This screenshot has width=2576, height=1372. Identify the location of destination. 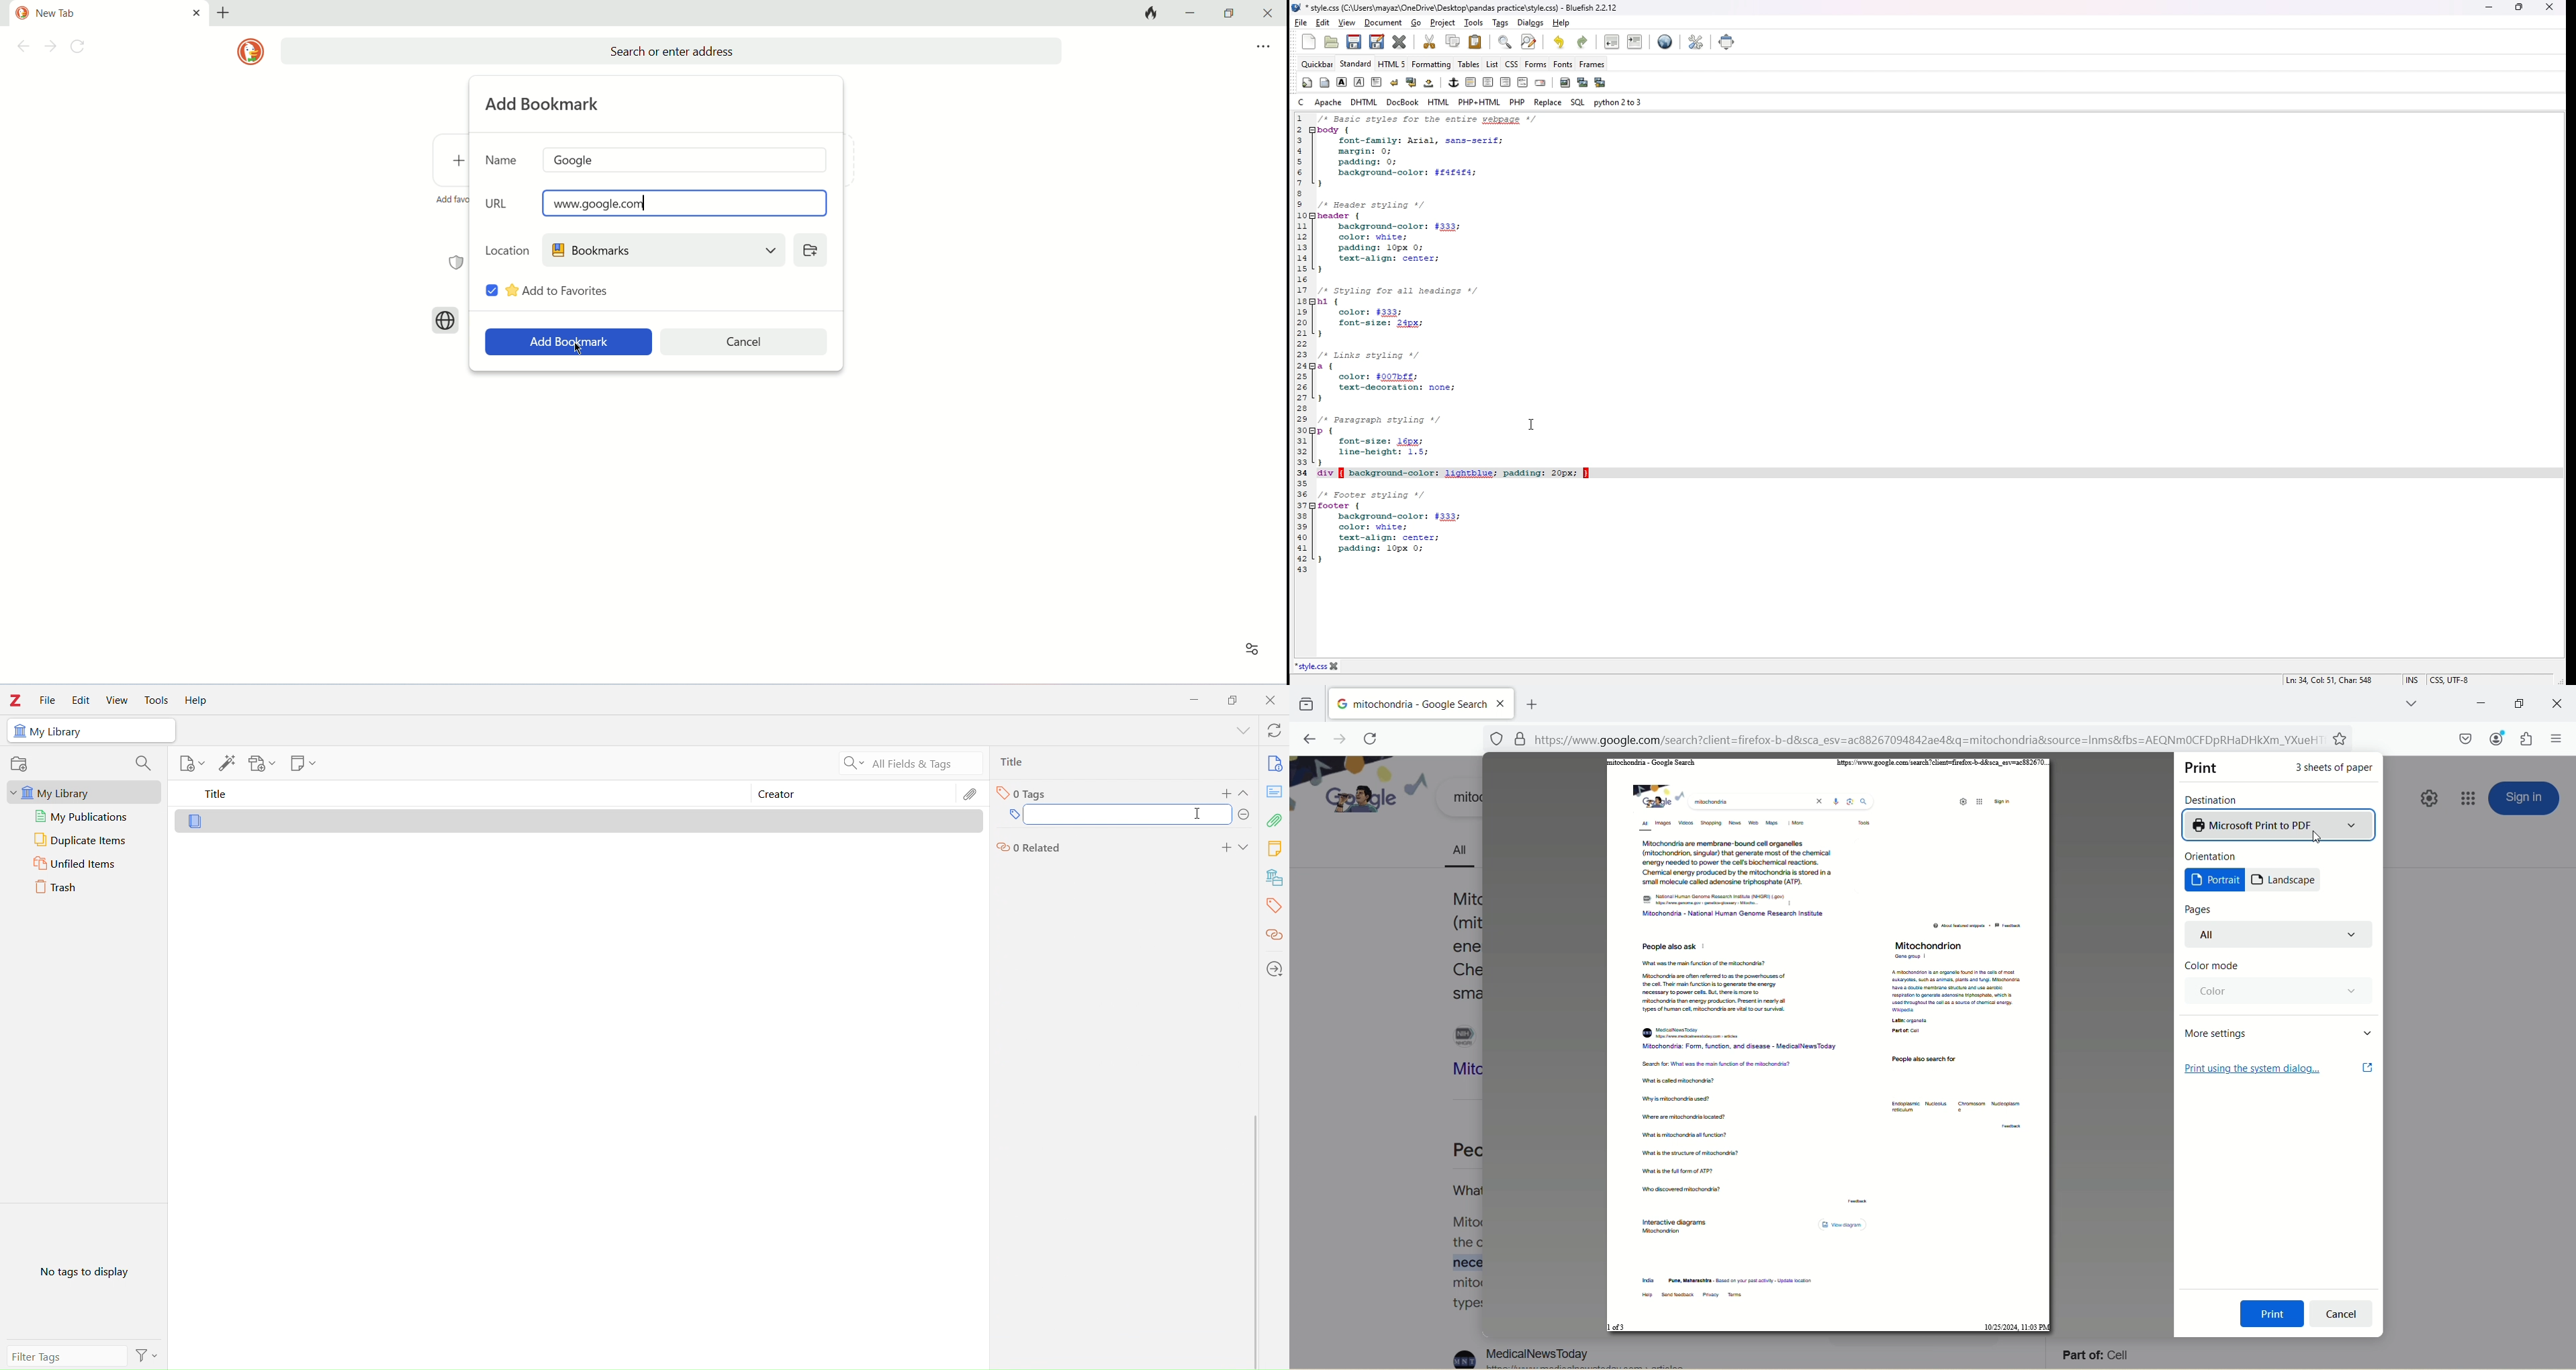
(2214, 799).